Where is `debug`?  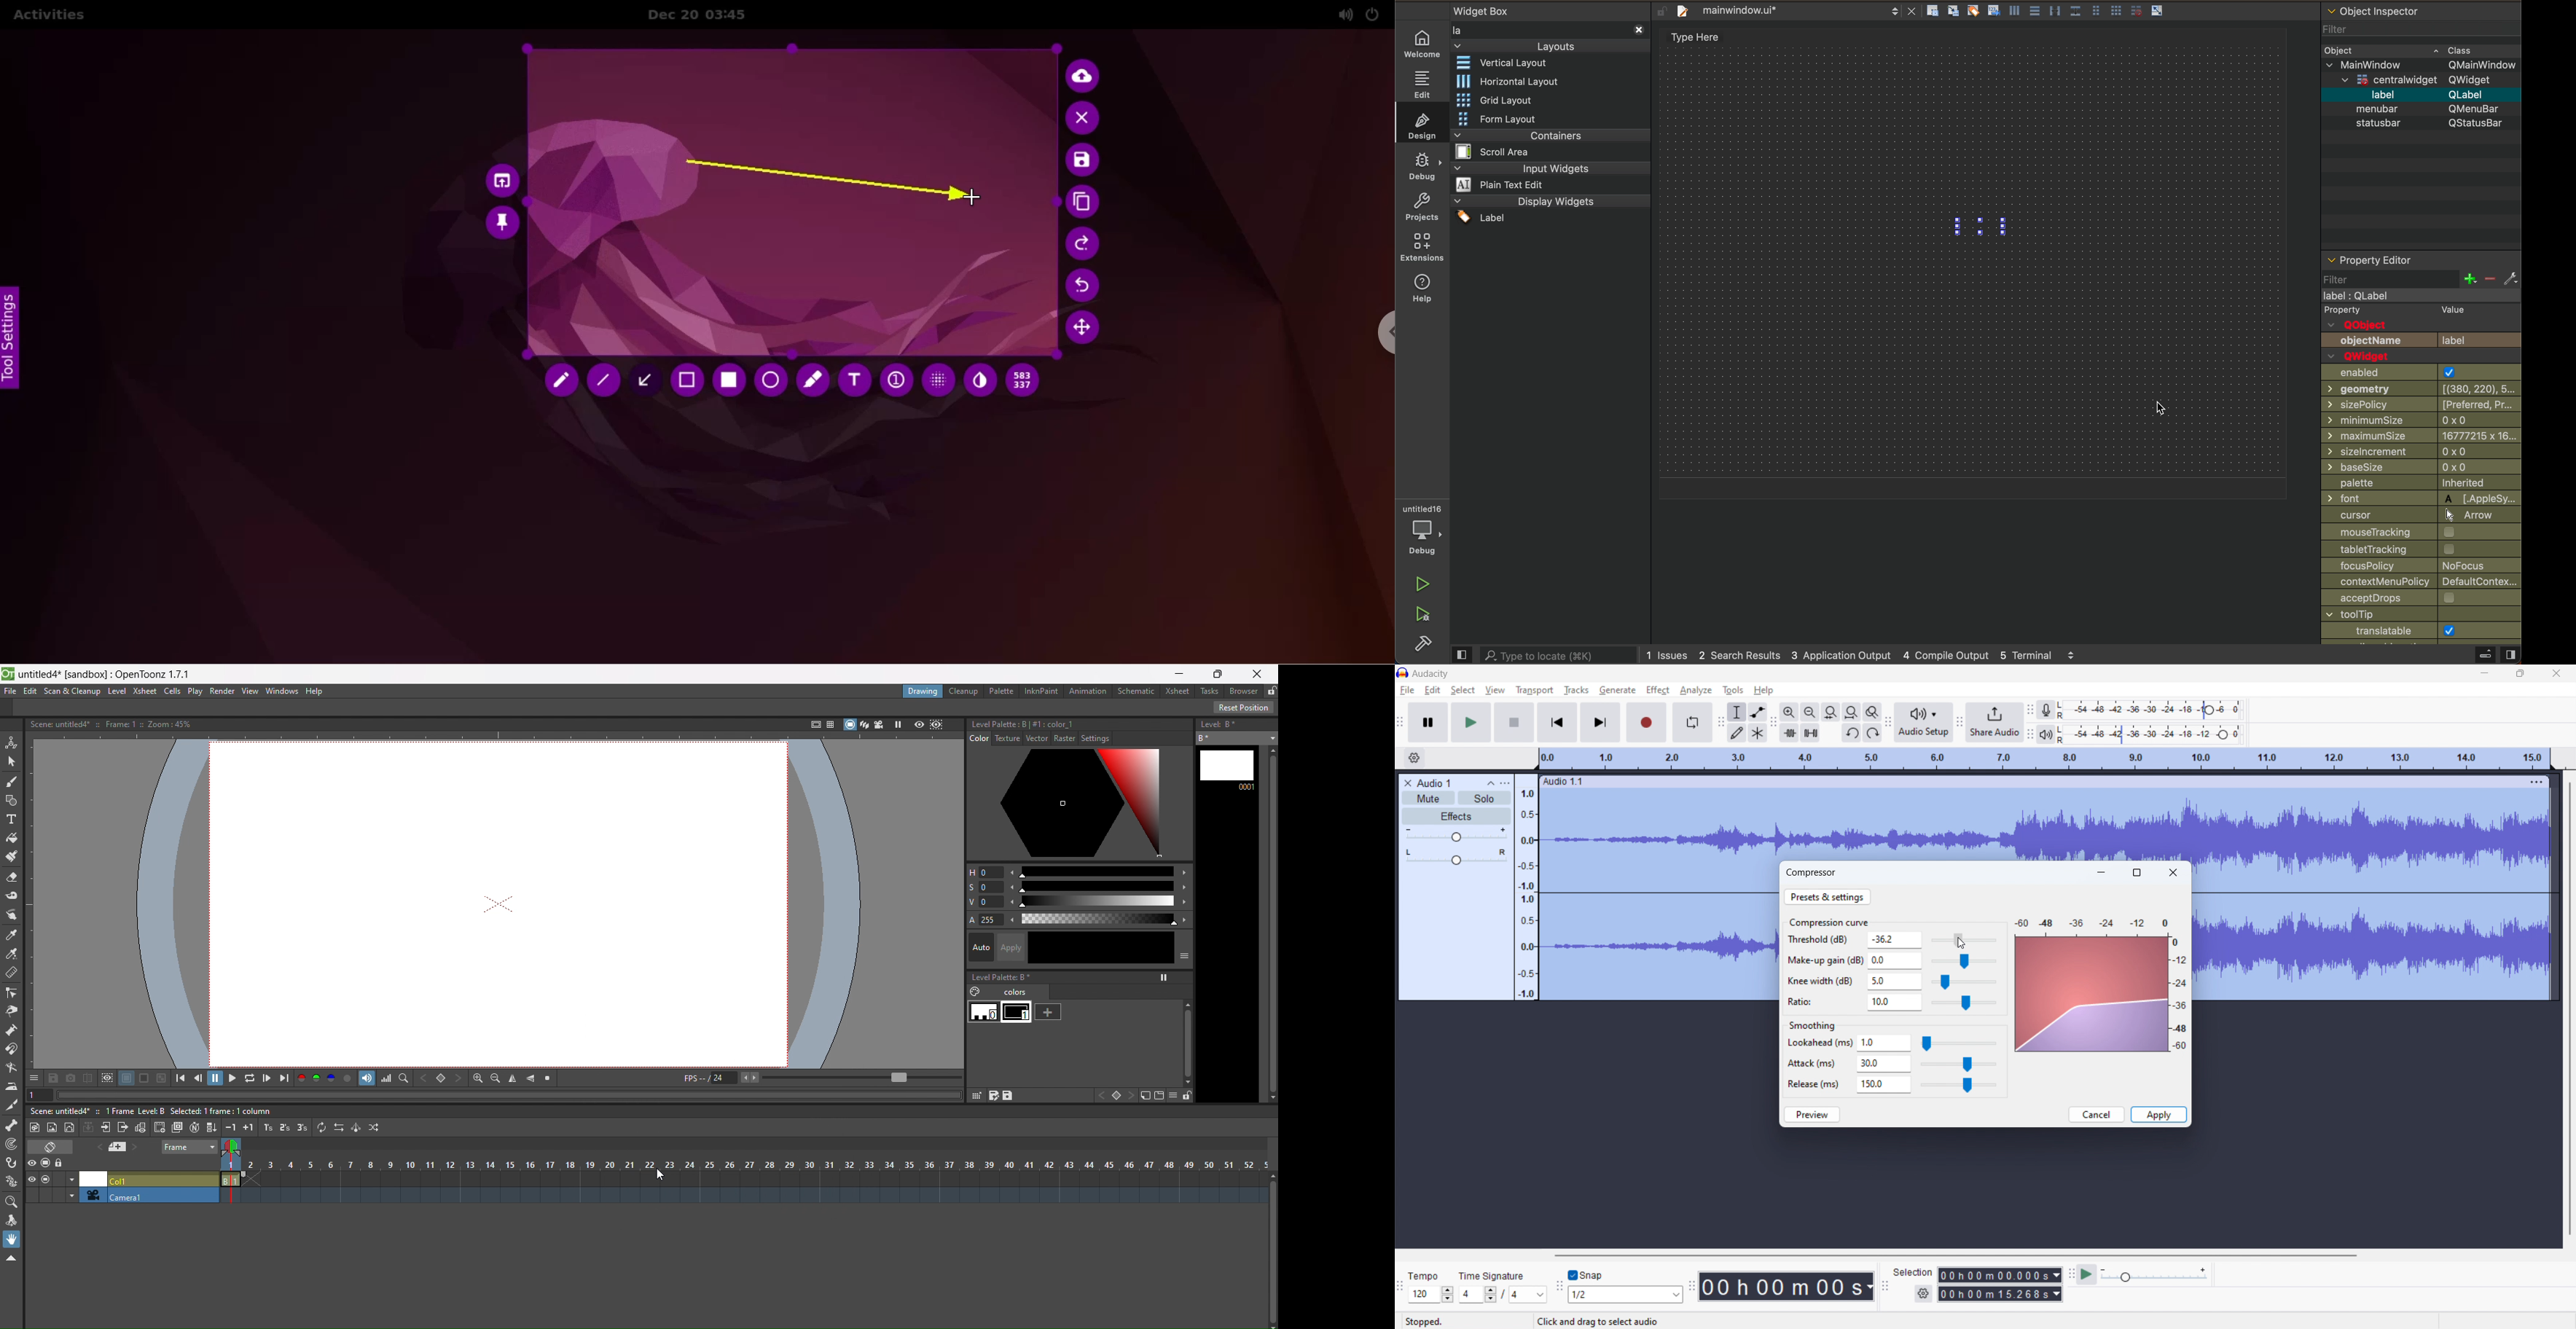
debug is located at coordinates (1424, 167).